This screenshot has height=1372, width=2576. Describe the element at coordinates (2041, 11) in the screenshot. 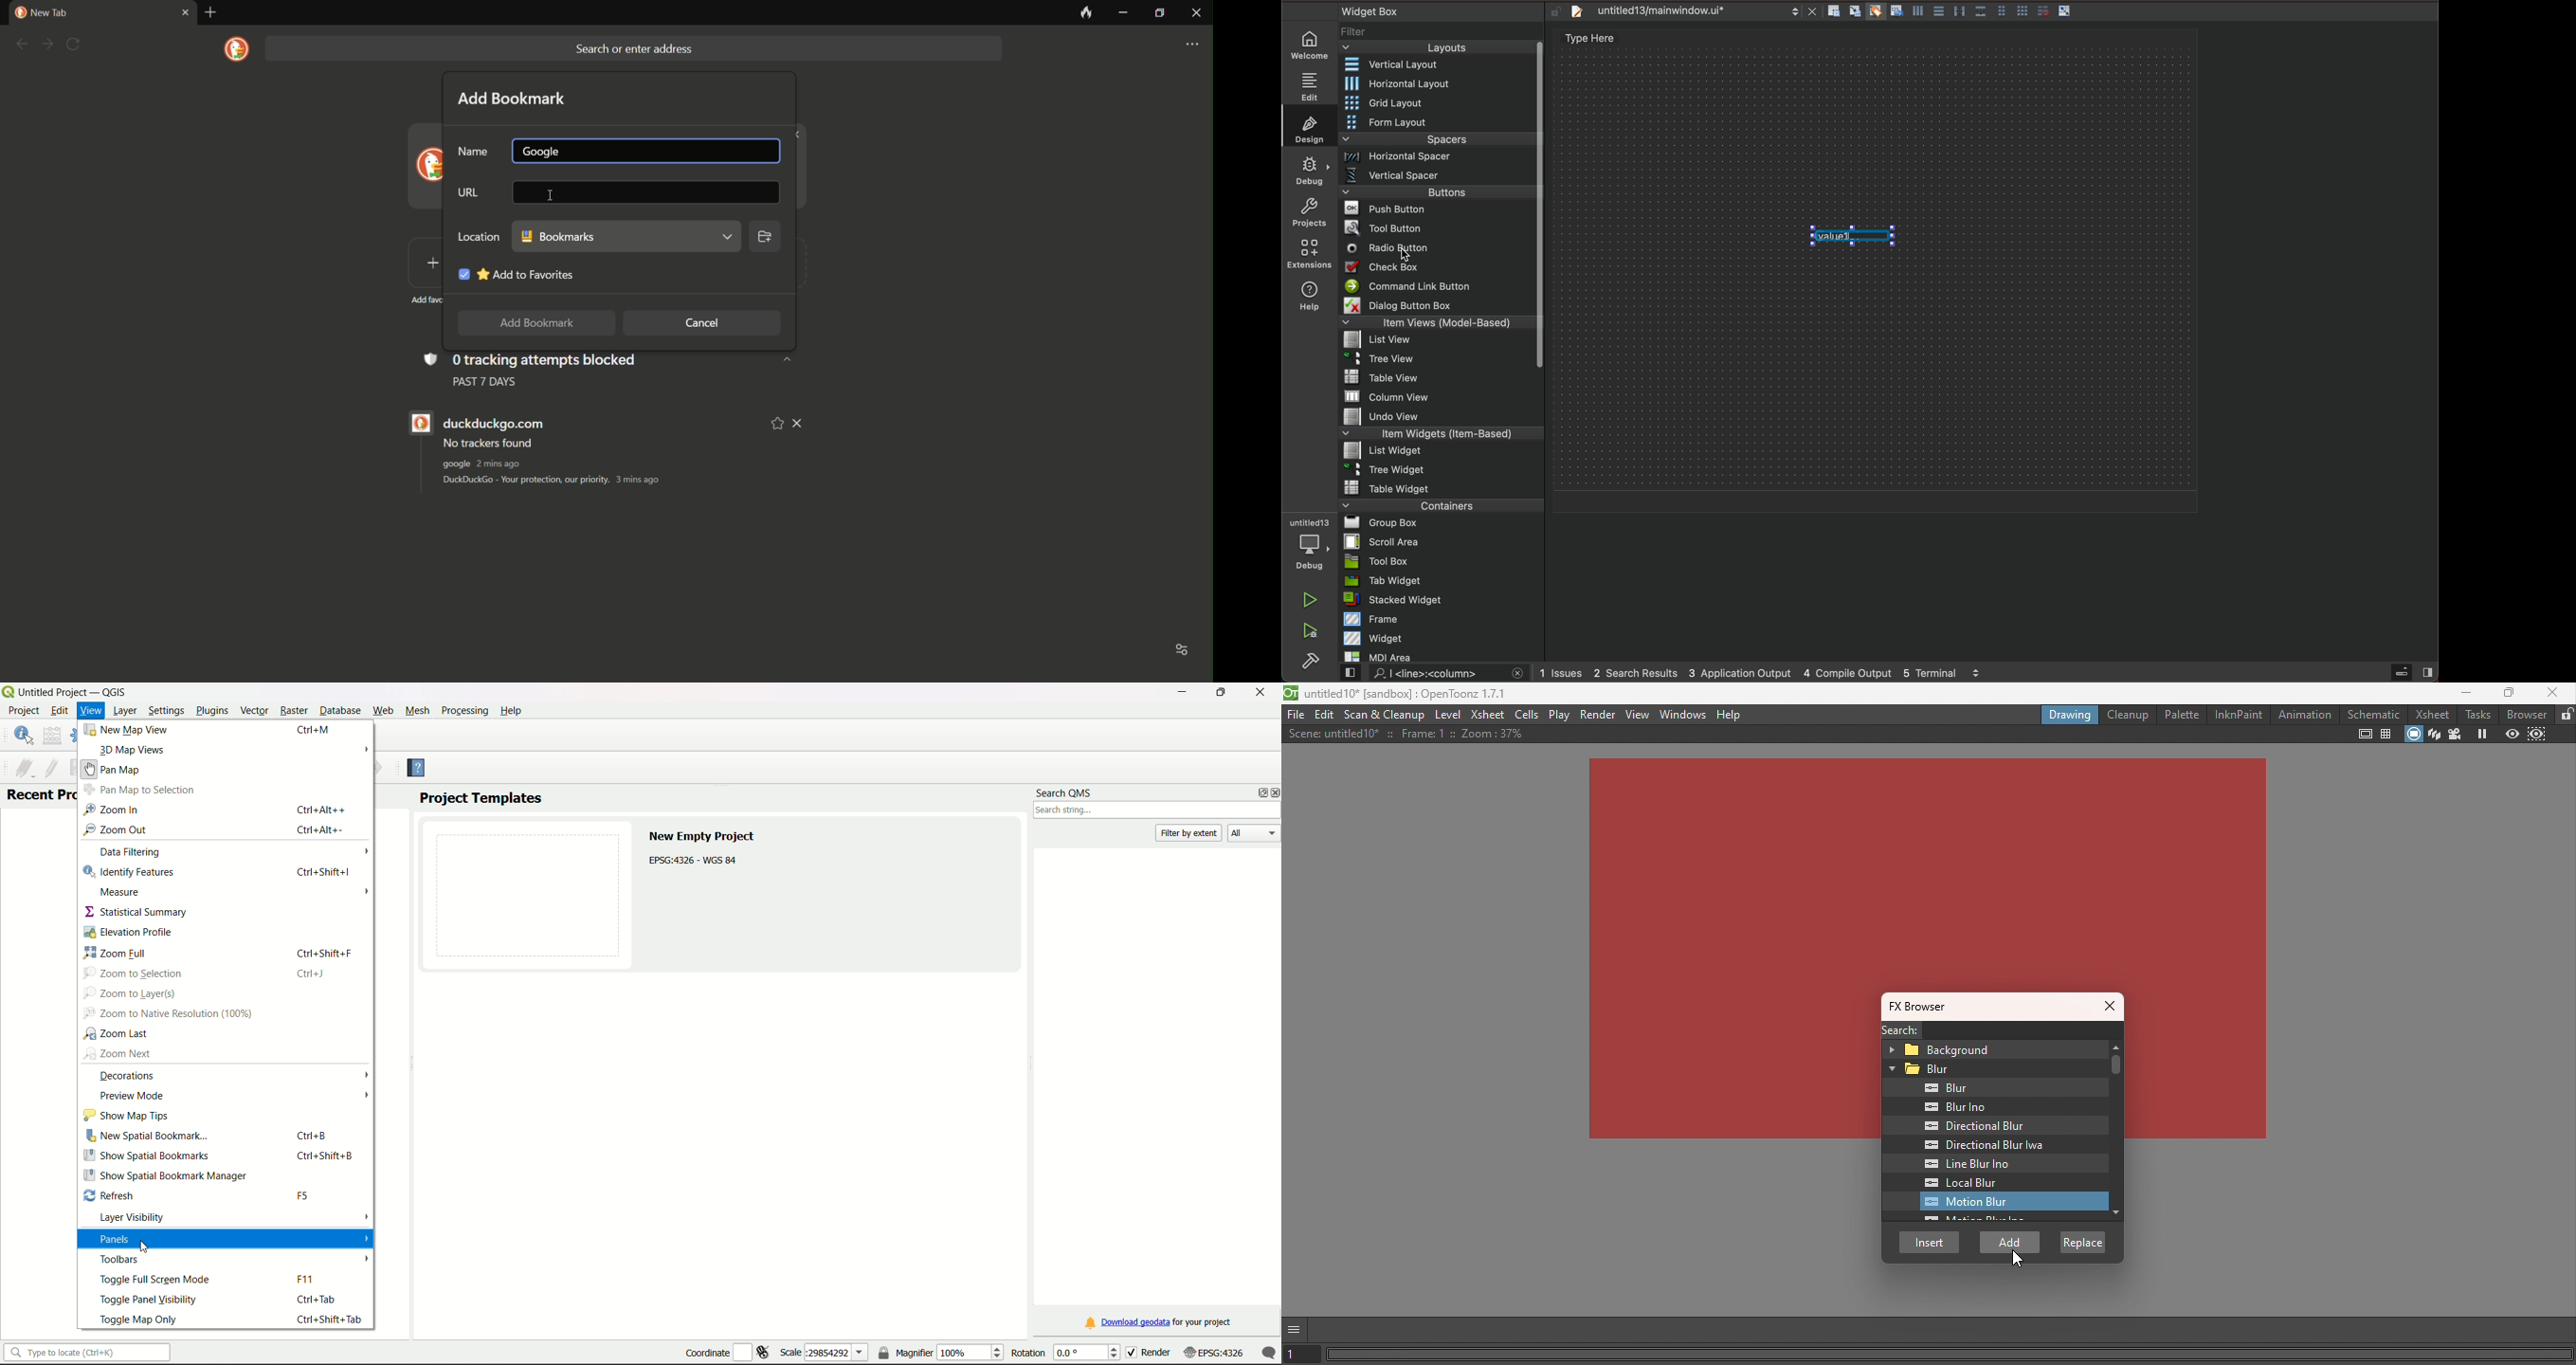

I see `` at that location.